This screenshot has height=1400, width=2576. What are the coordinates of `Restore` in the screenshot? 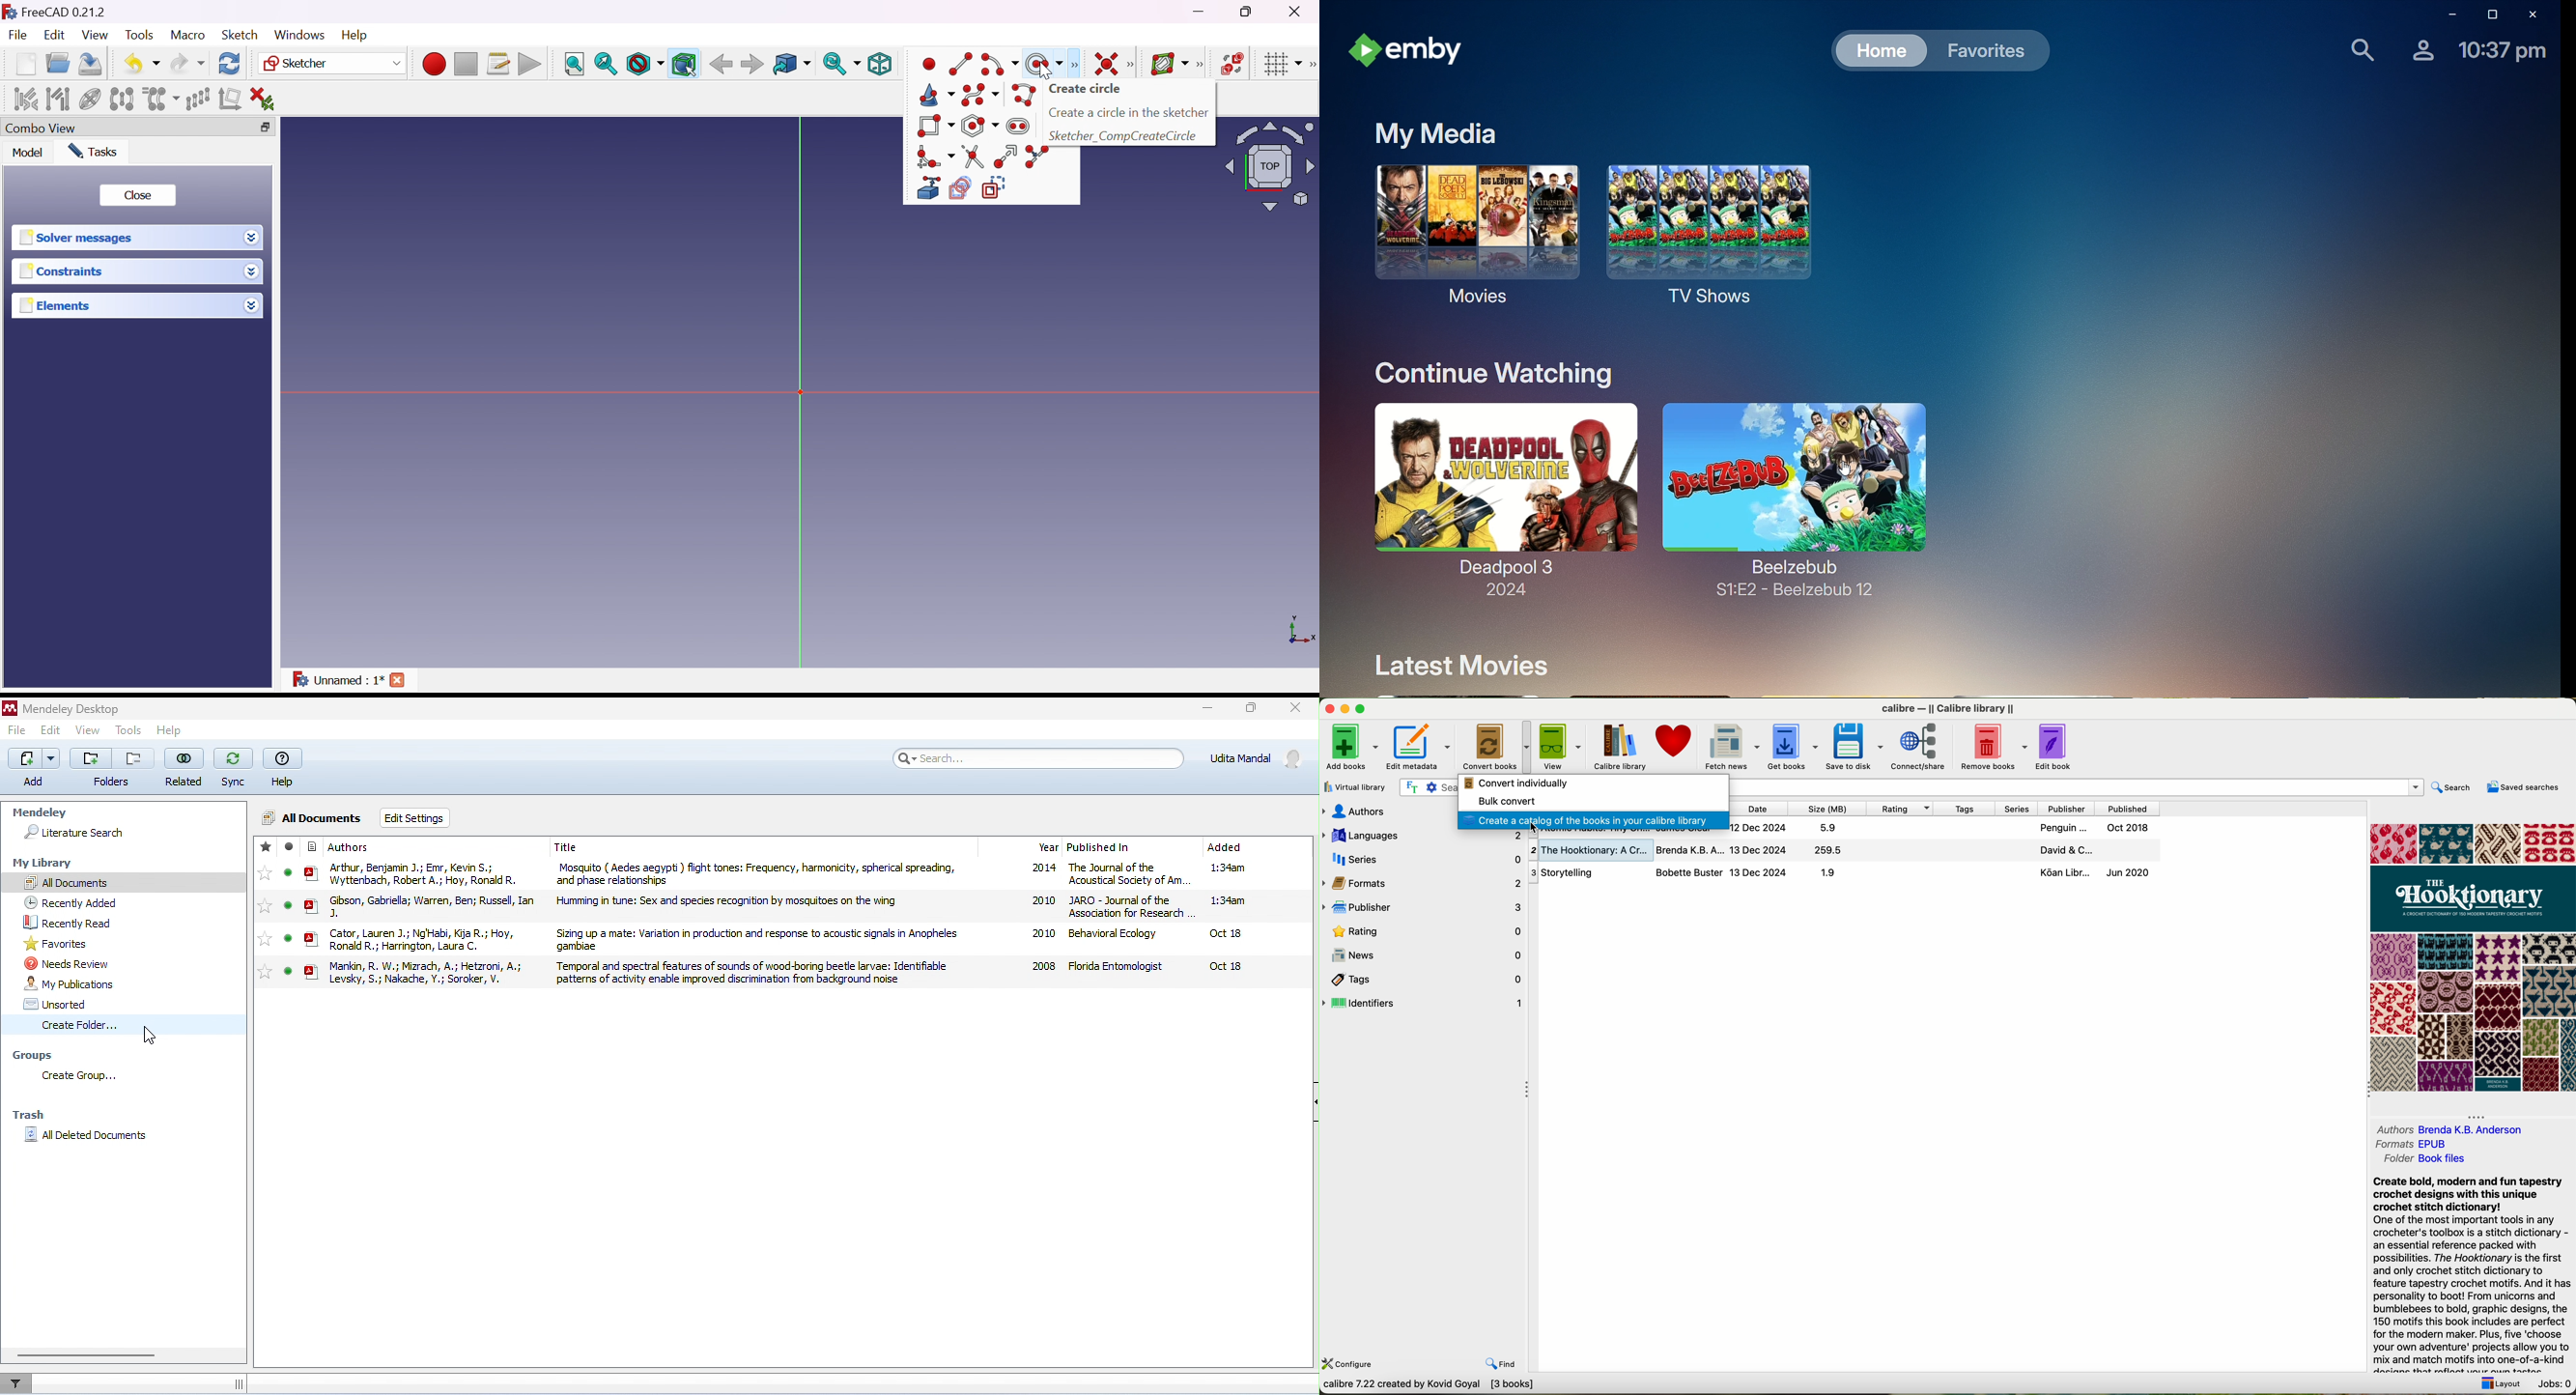 It's located at (2490, 14).